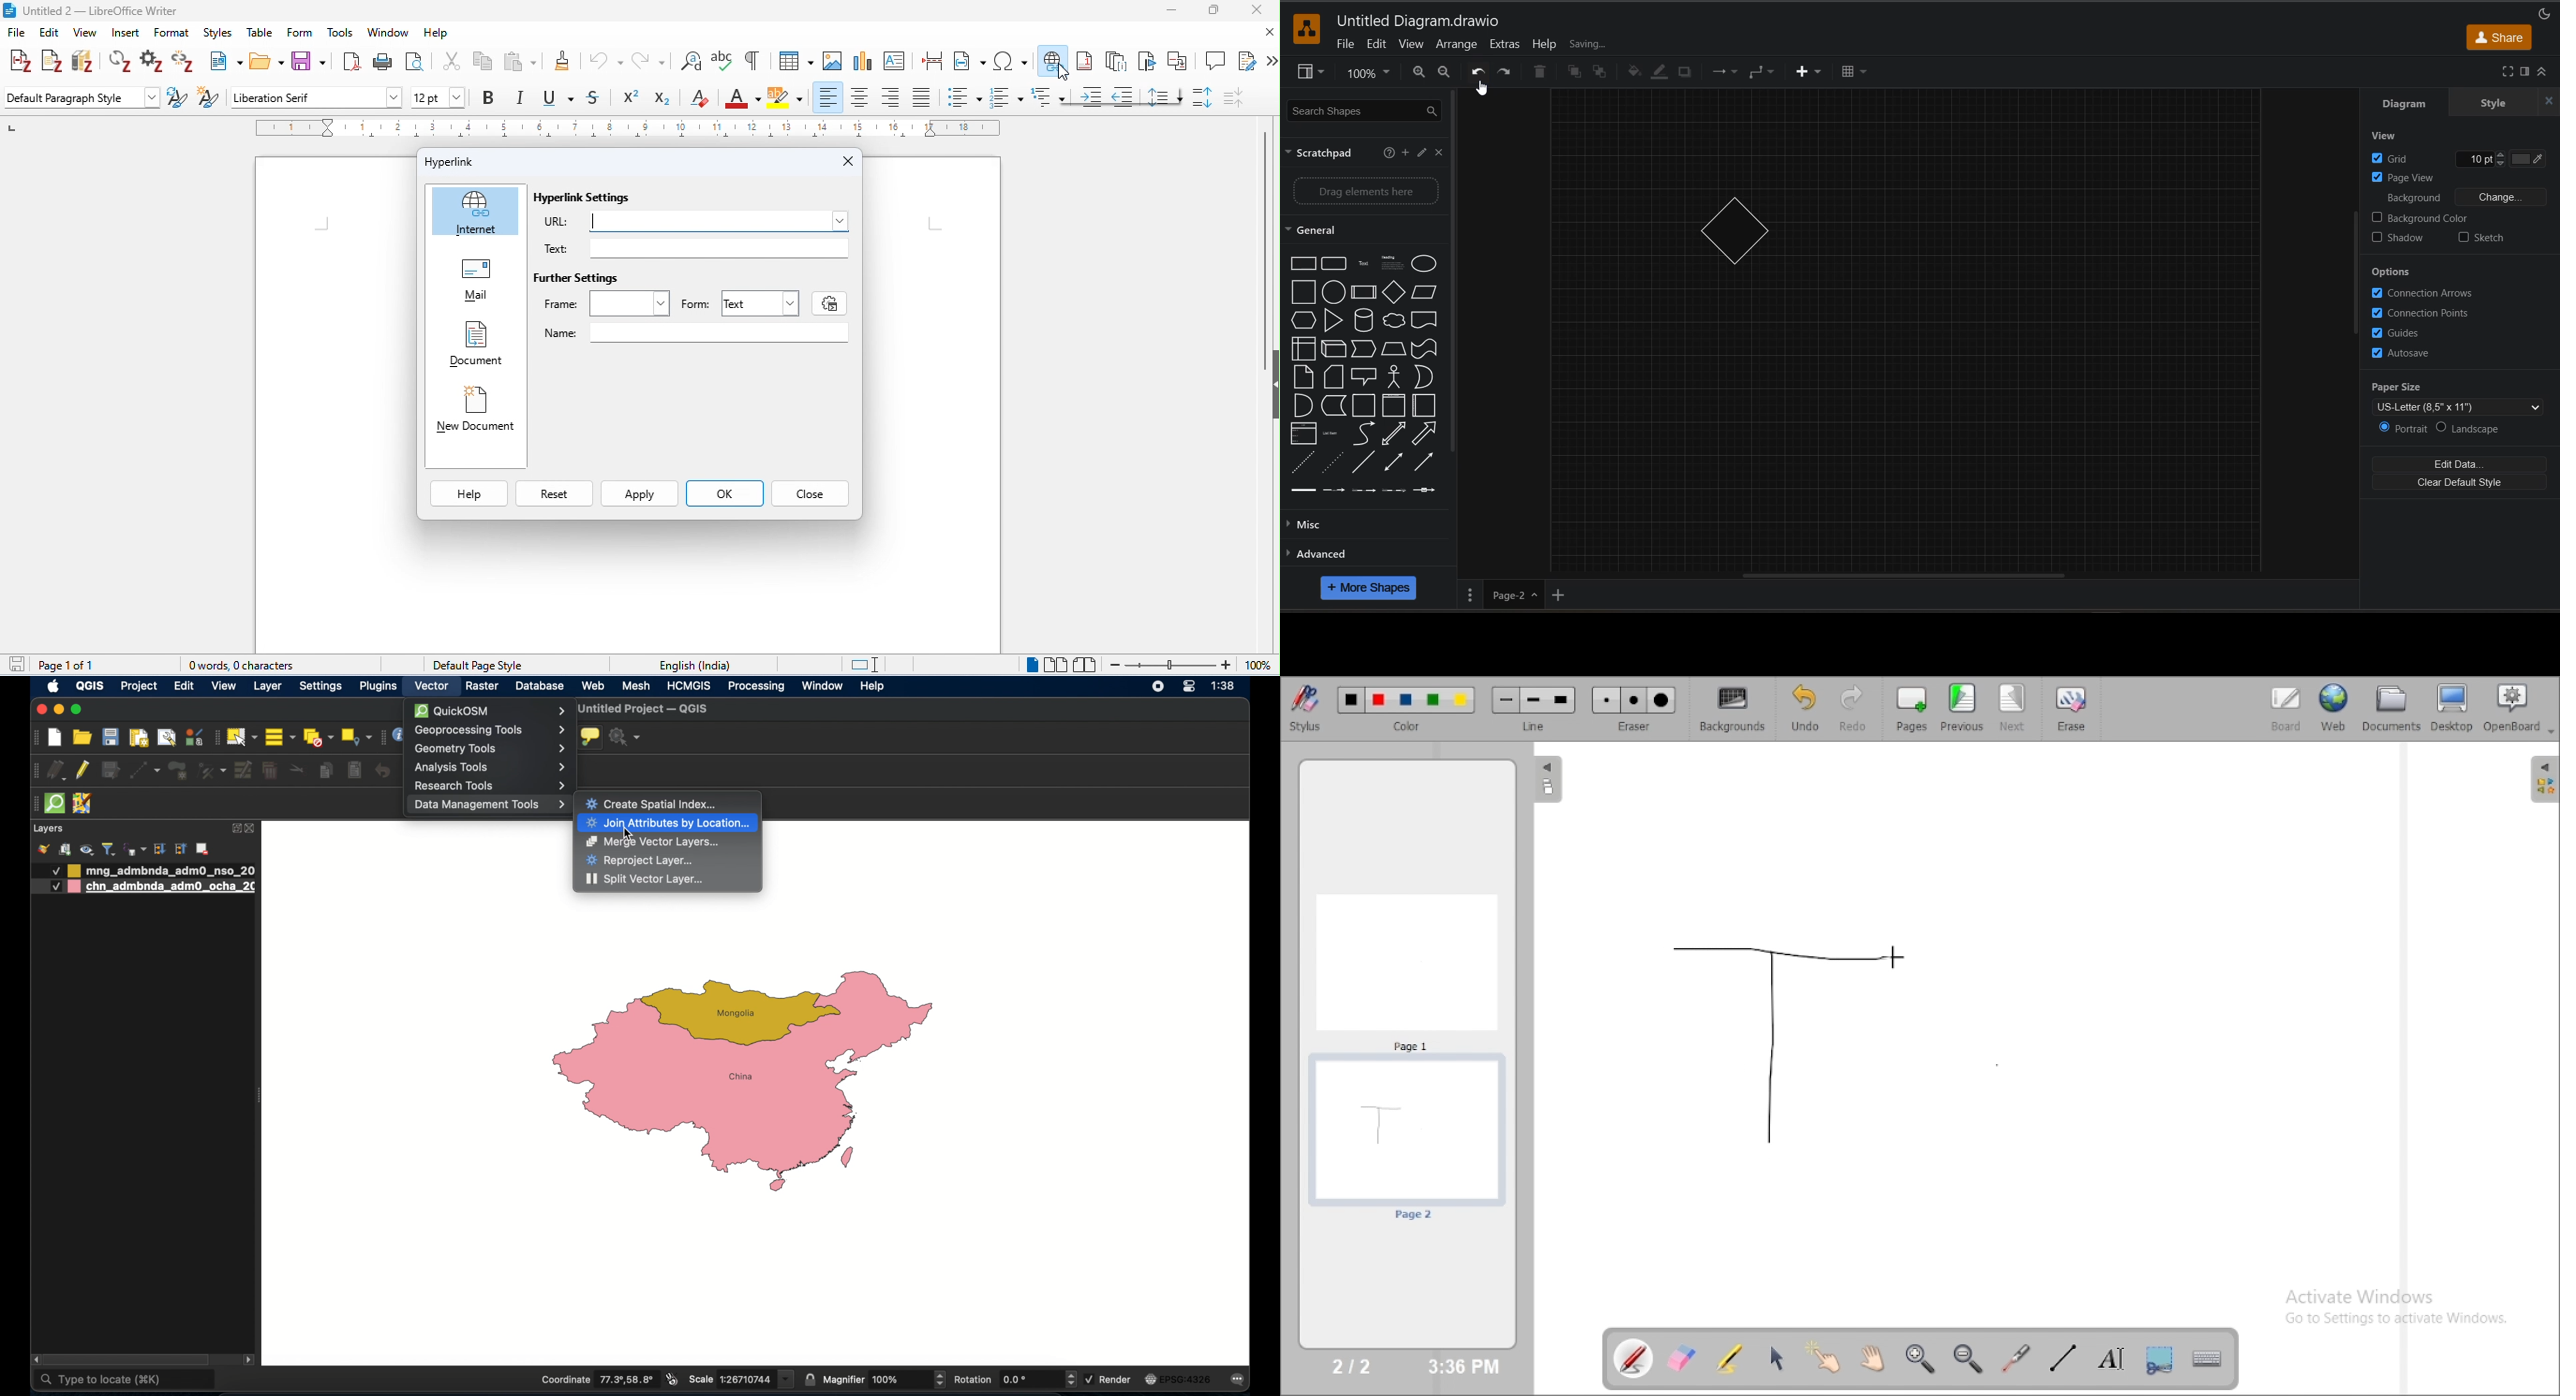  I want to click on insert table, so click(796, 59).